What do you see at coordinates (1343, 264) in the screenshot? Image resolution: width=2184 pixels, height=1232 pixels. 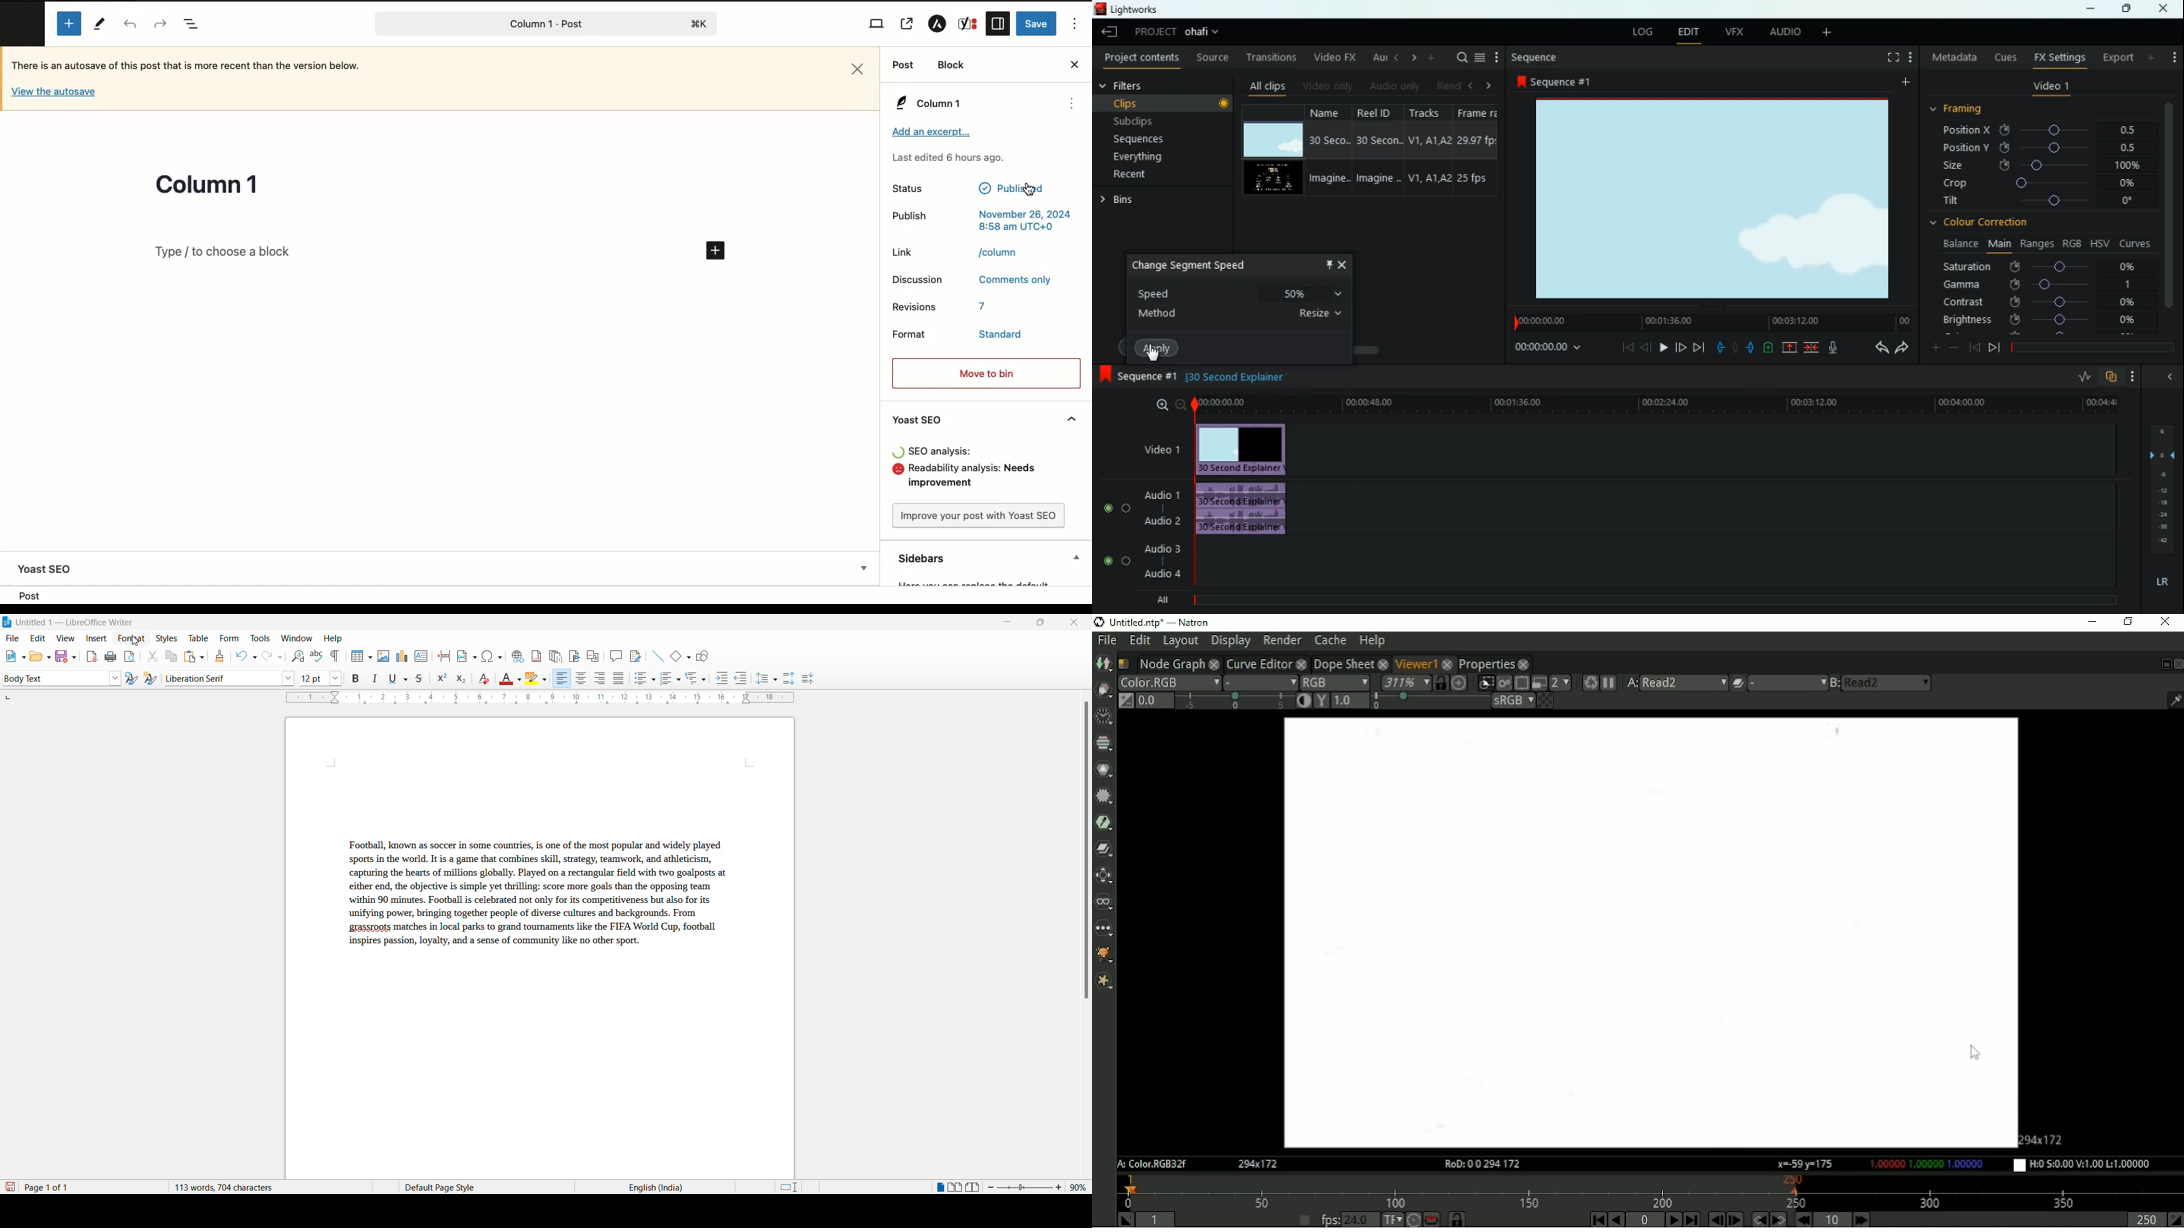 I see `close` at bounding box center [1343, 264].